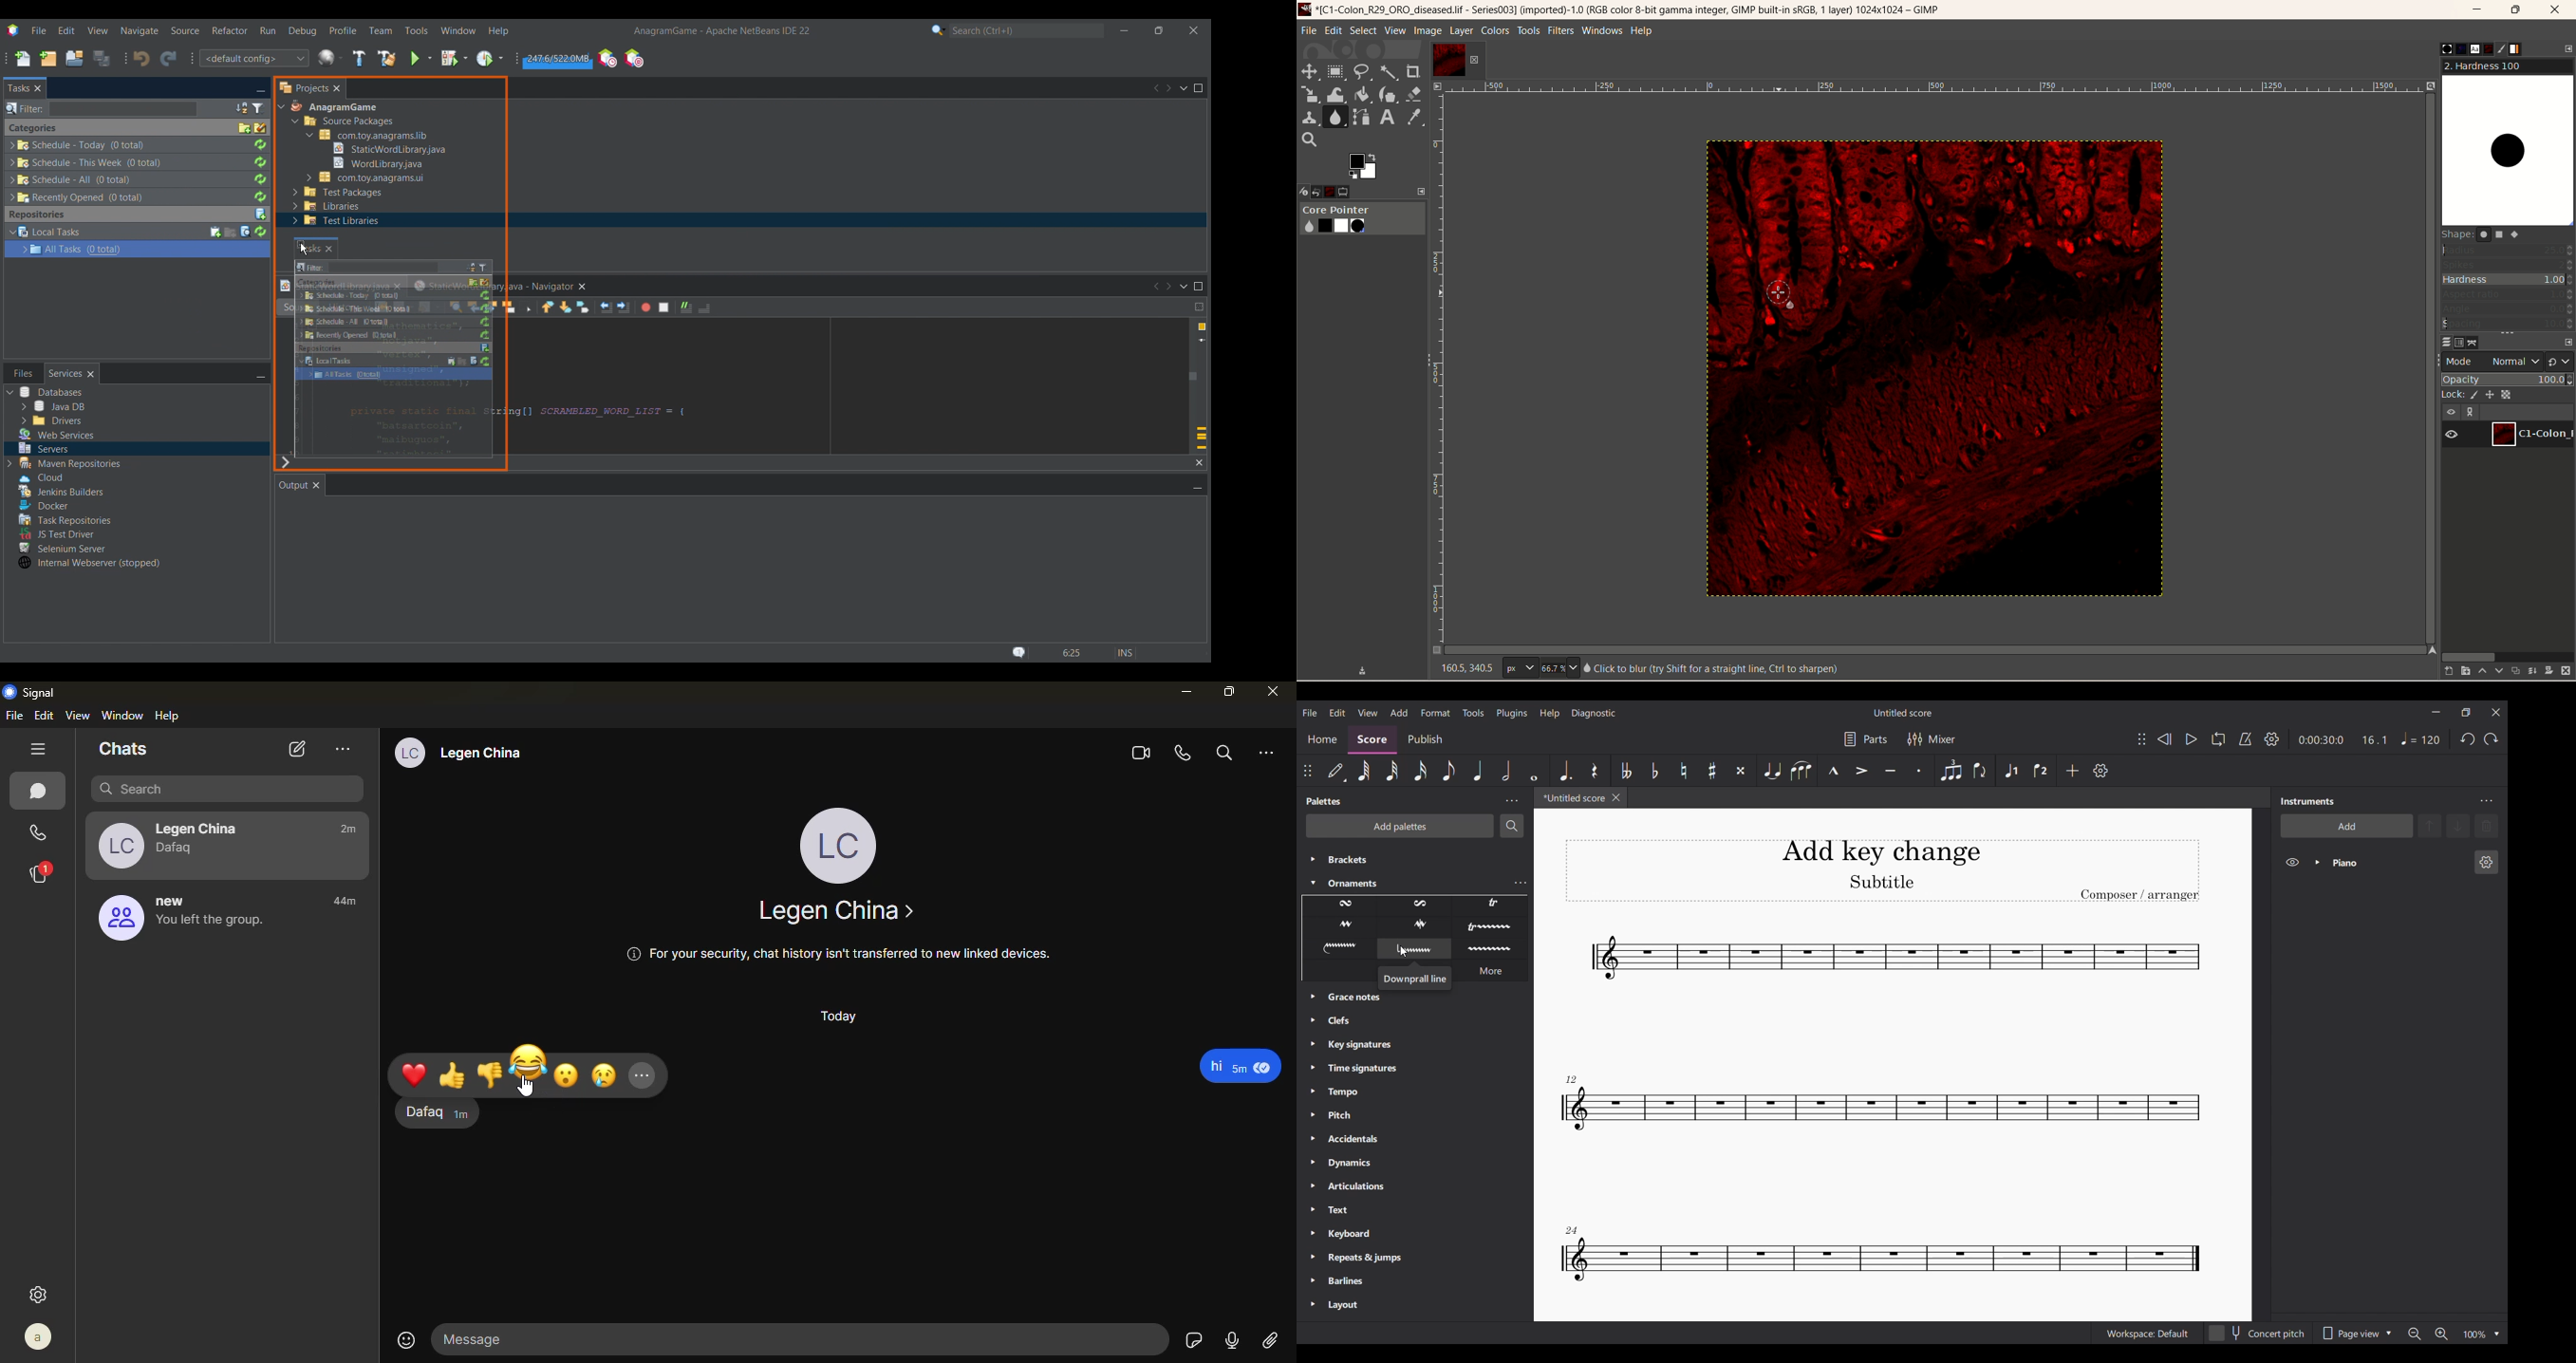 The height and width of the screenshot is (1372, 2576). Describe the element at coordinates (2430, 826) in the screenshot. I see `Move up` at that location.